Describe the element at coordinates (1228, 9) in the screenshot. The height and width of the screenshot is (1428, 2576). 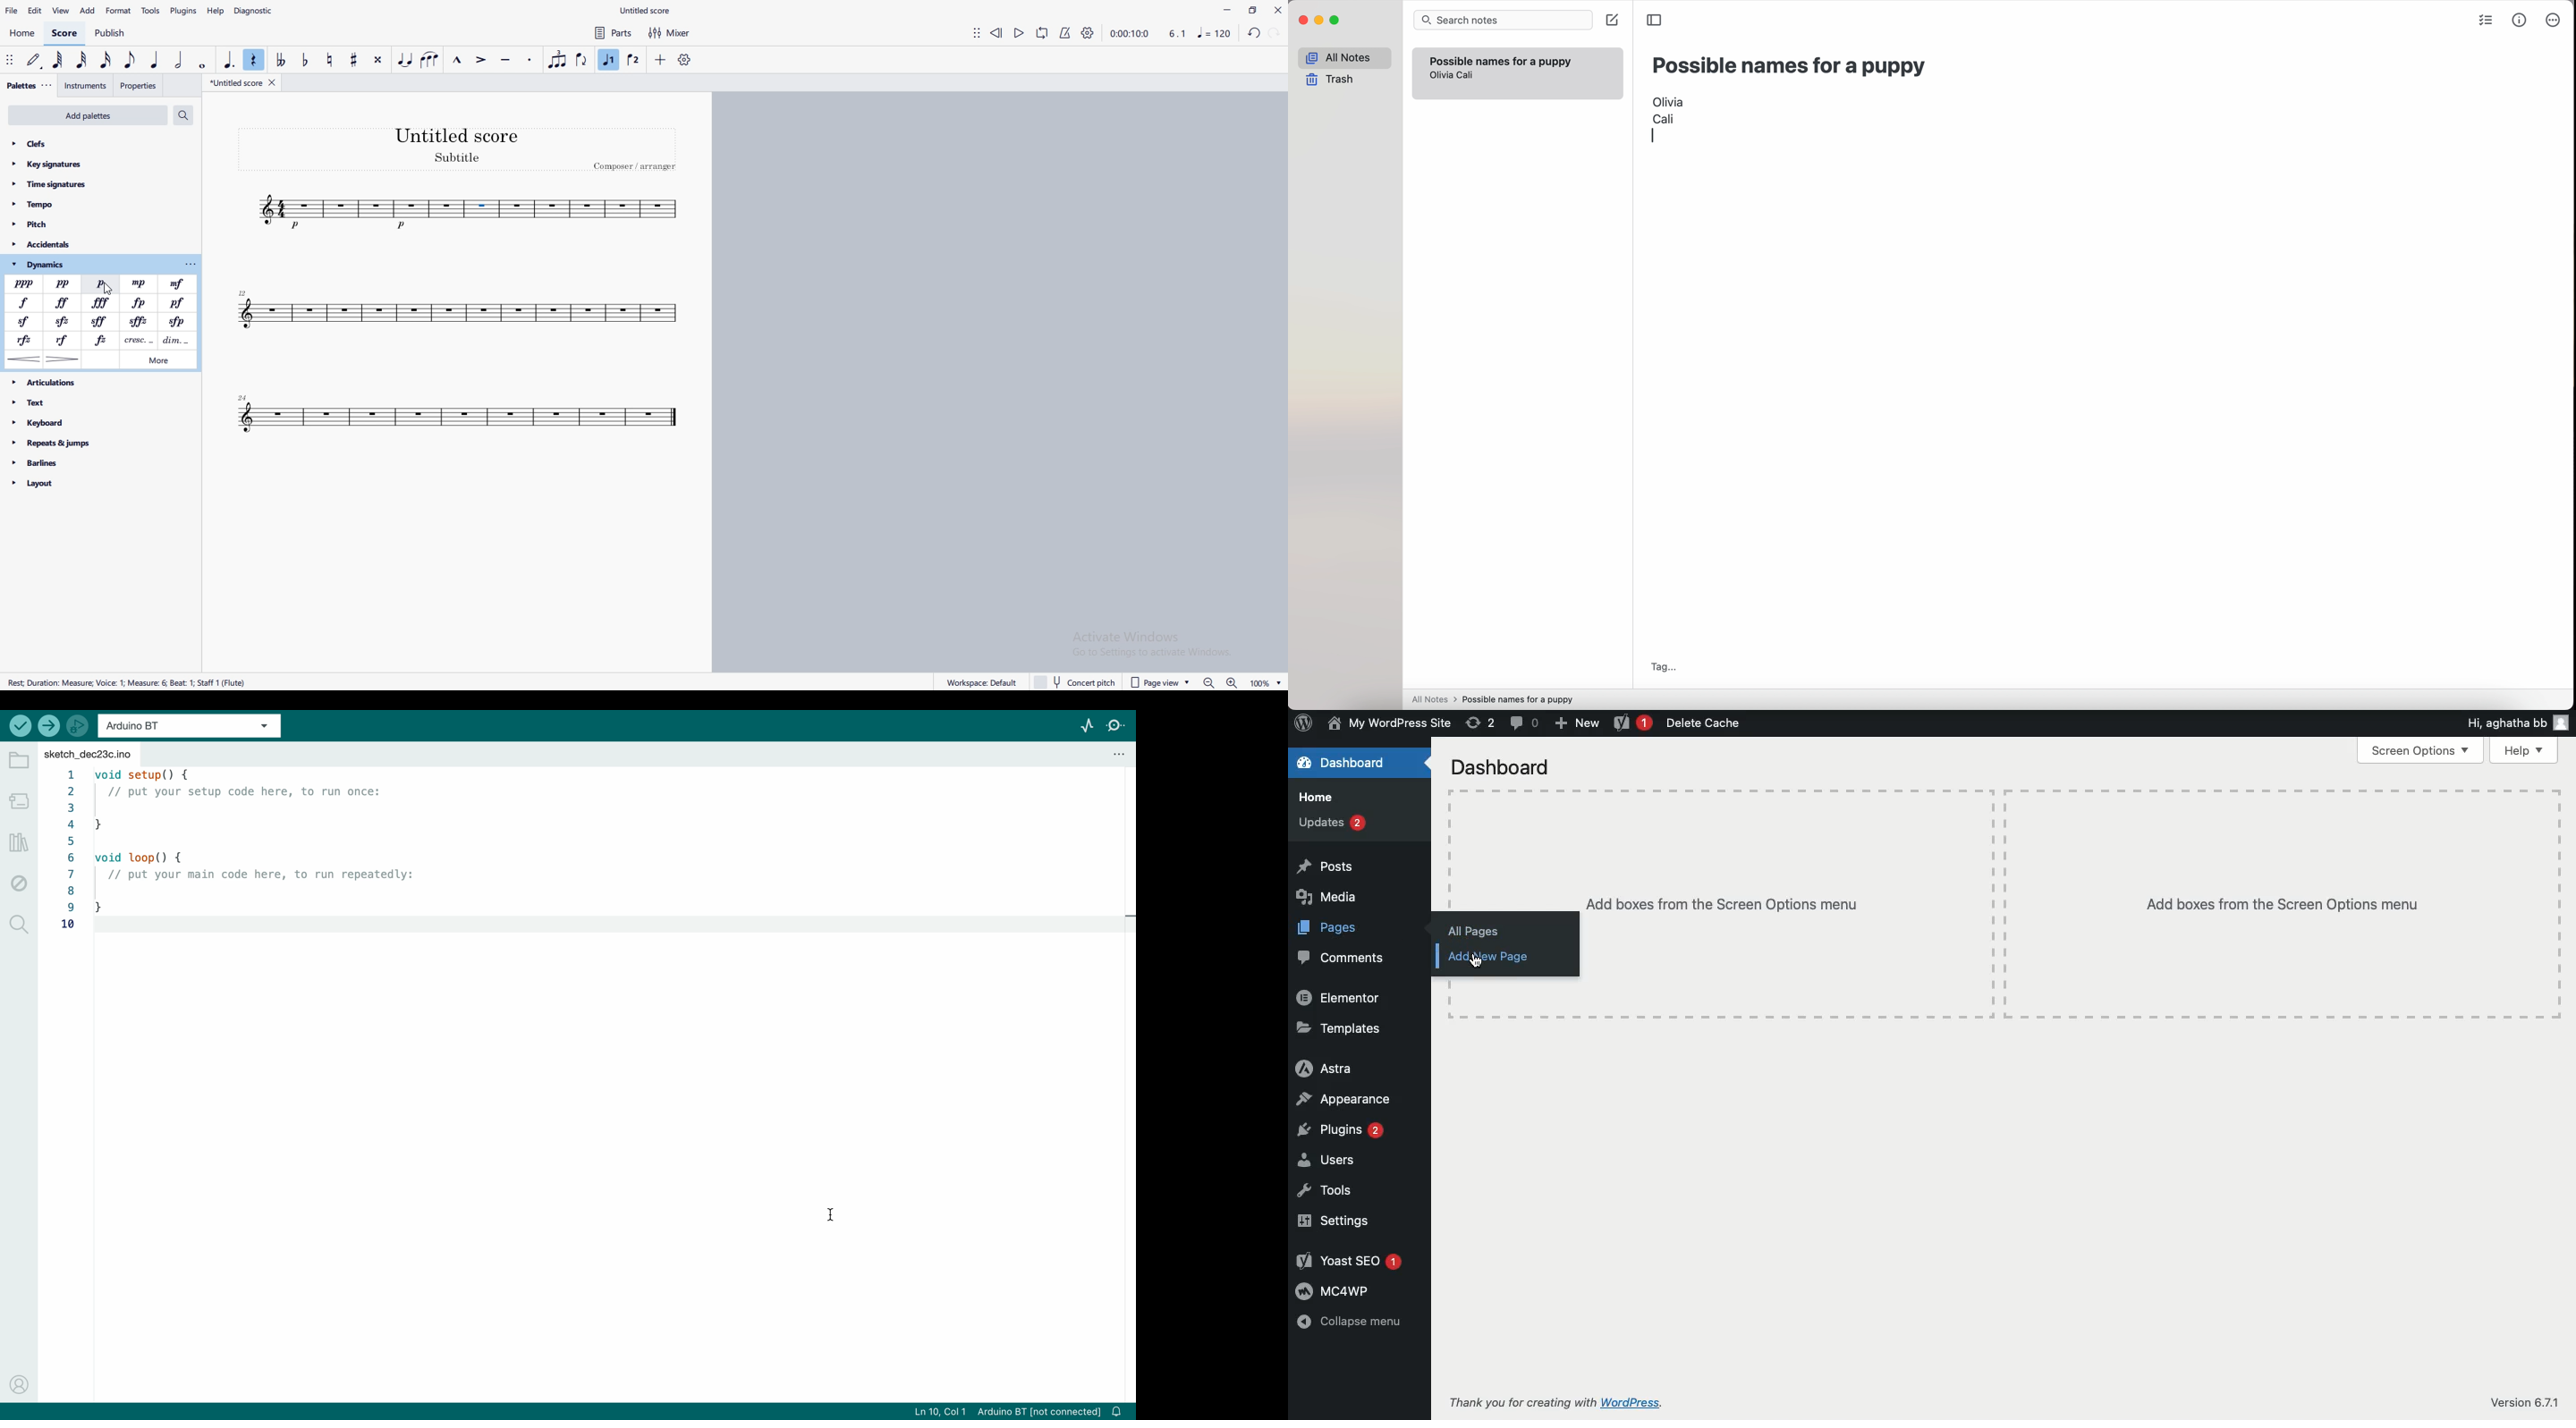
I see `minimize` at that location.